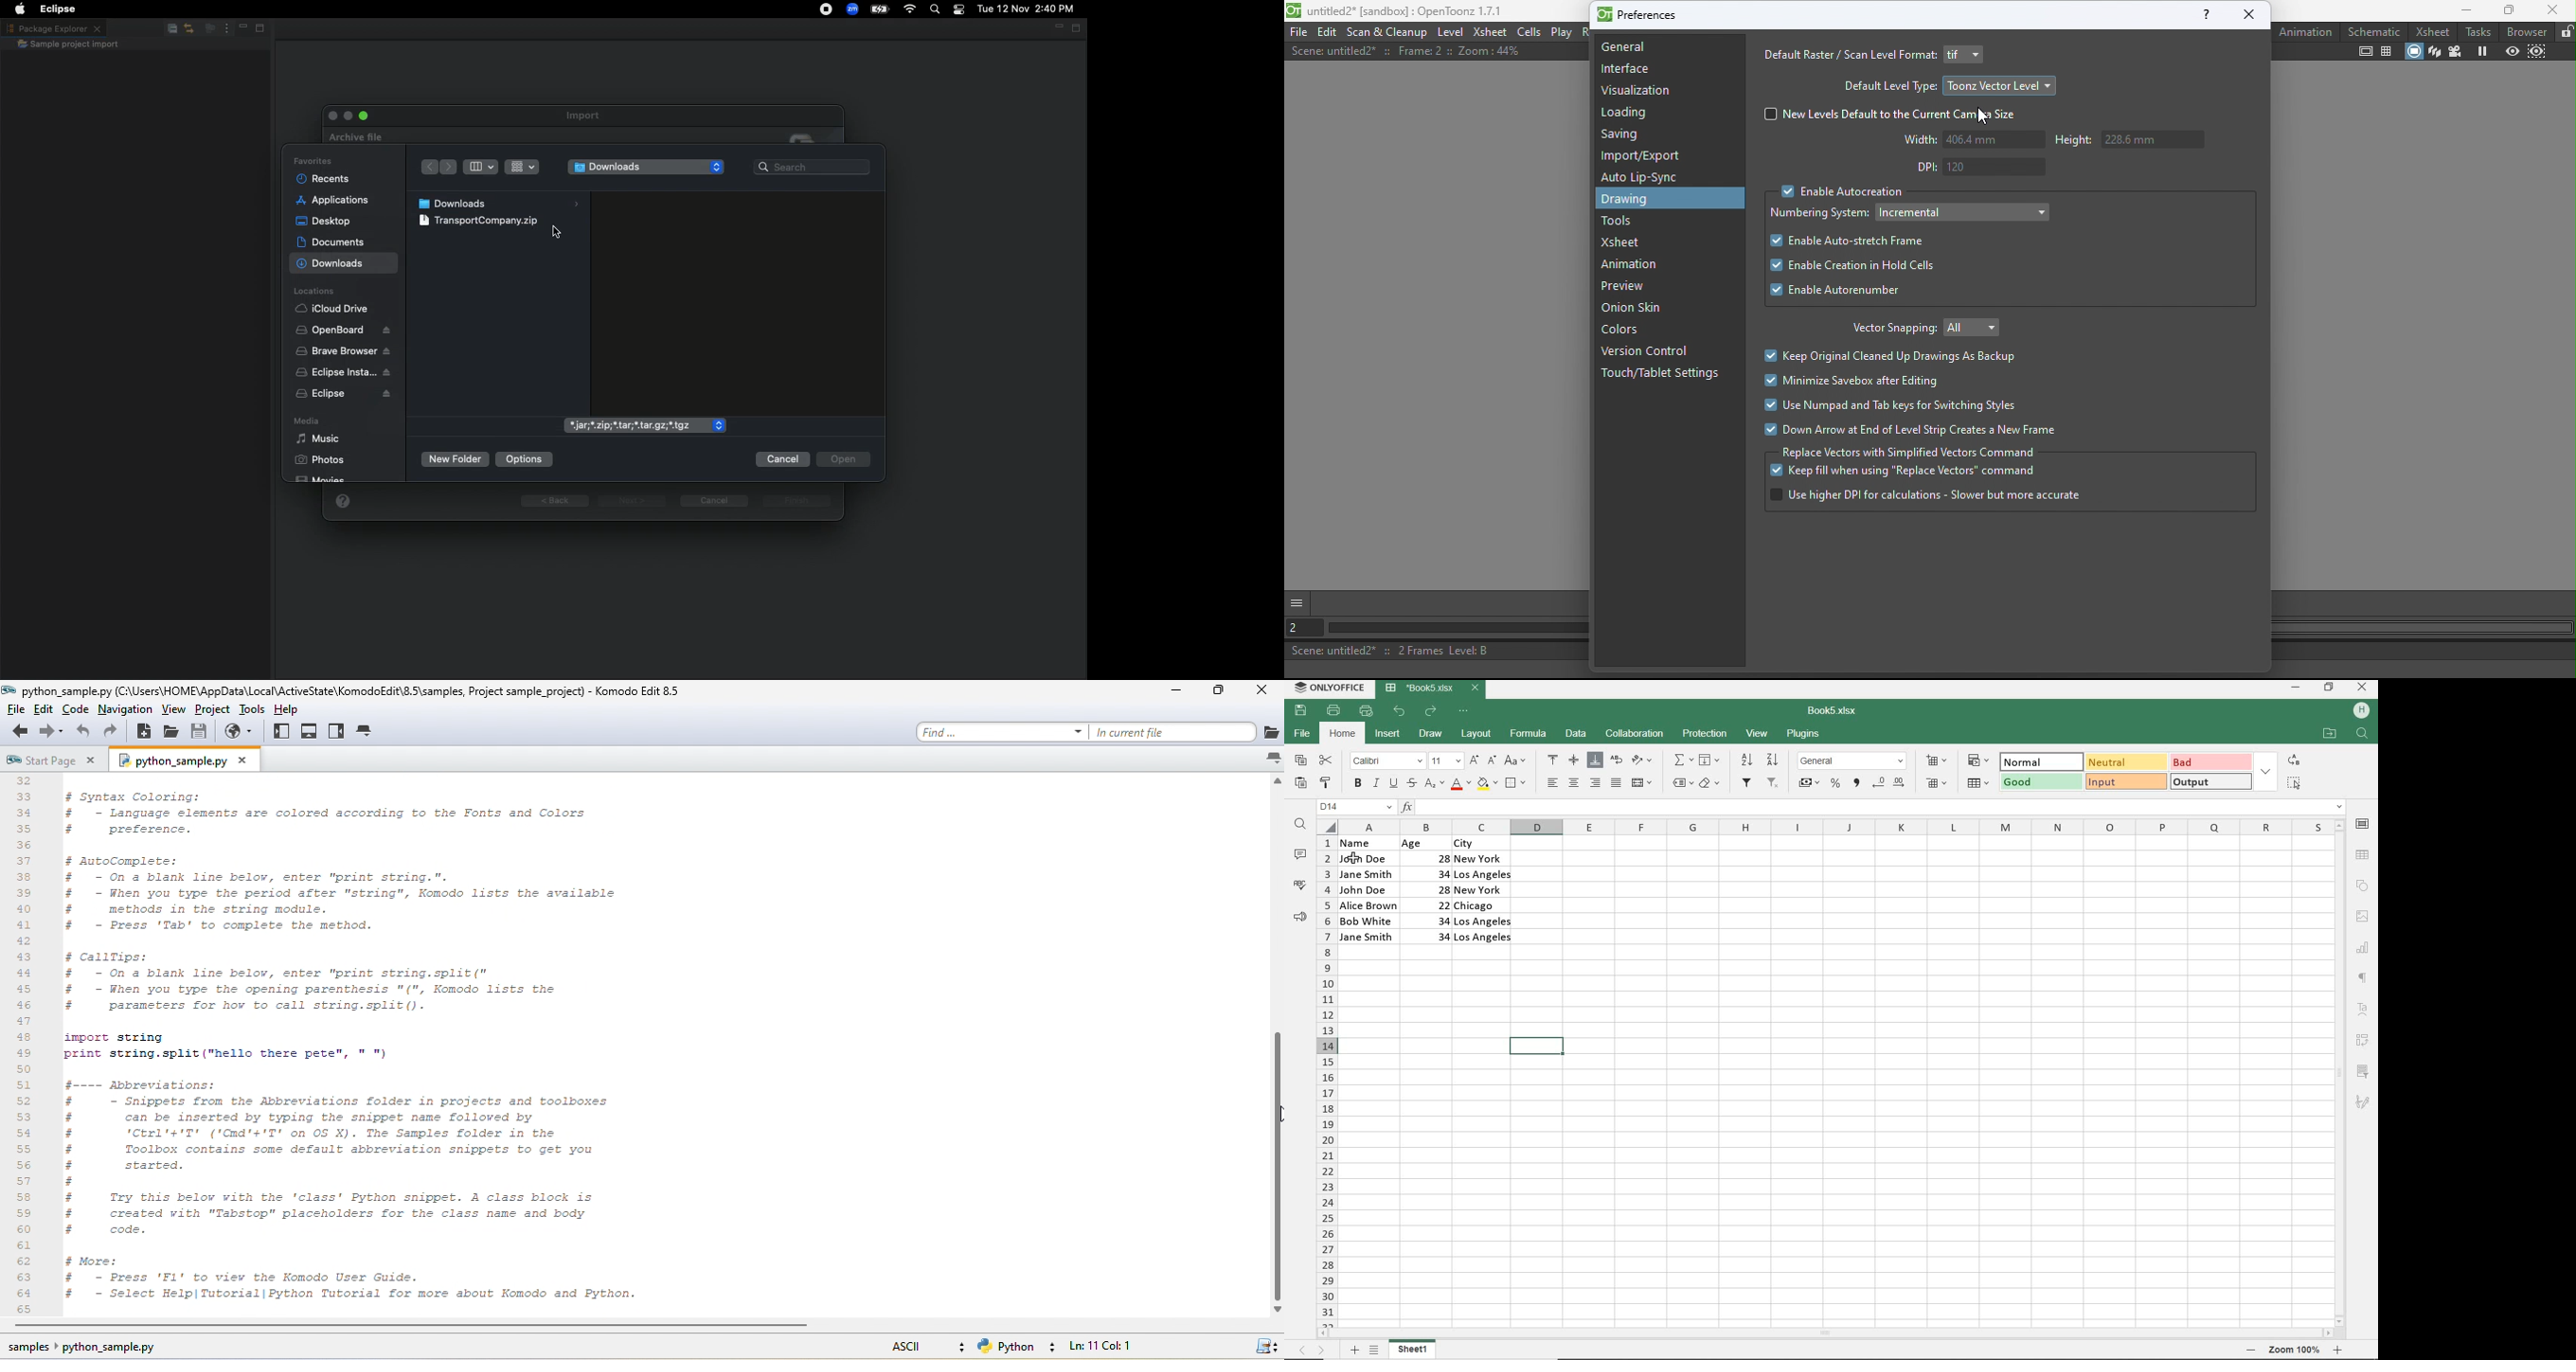 The width and height of the screenshot is (2576, 1372). I want to click on RESTORE DOWN, so click(2331, 687).